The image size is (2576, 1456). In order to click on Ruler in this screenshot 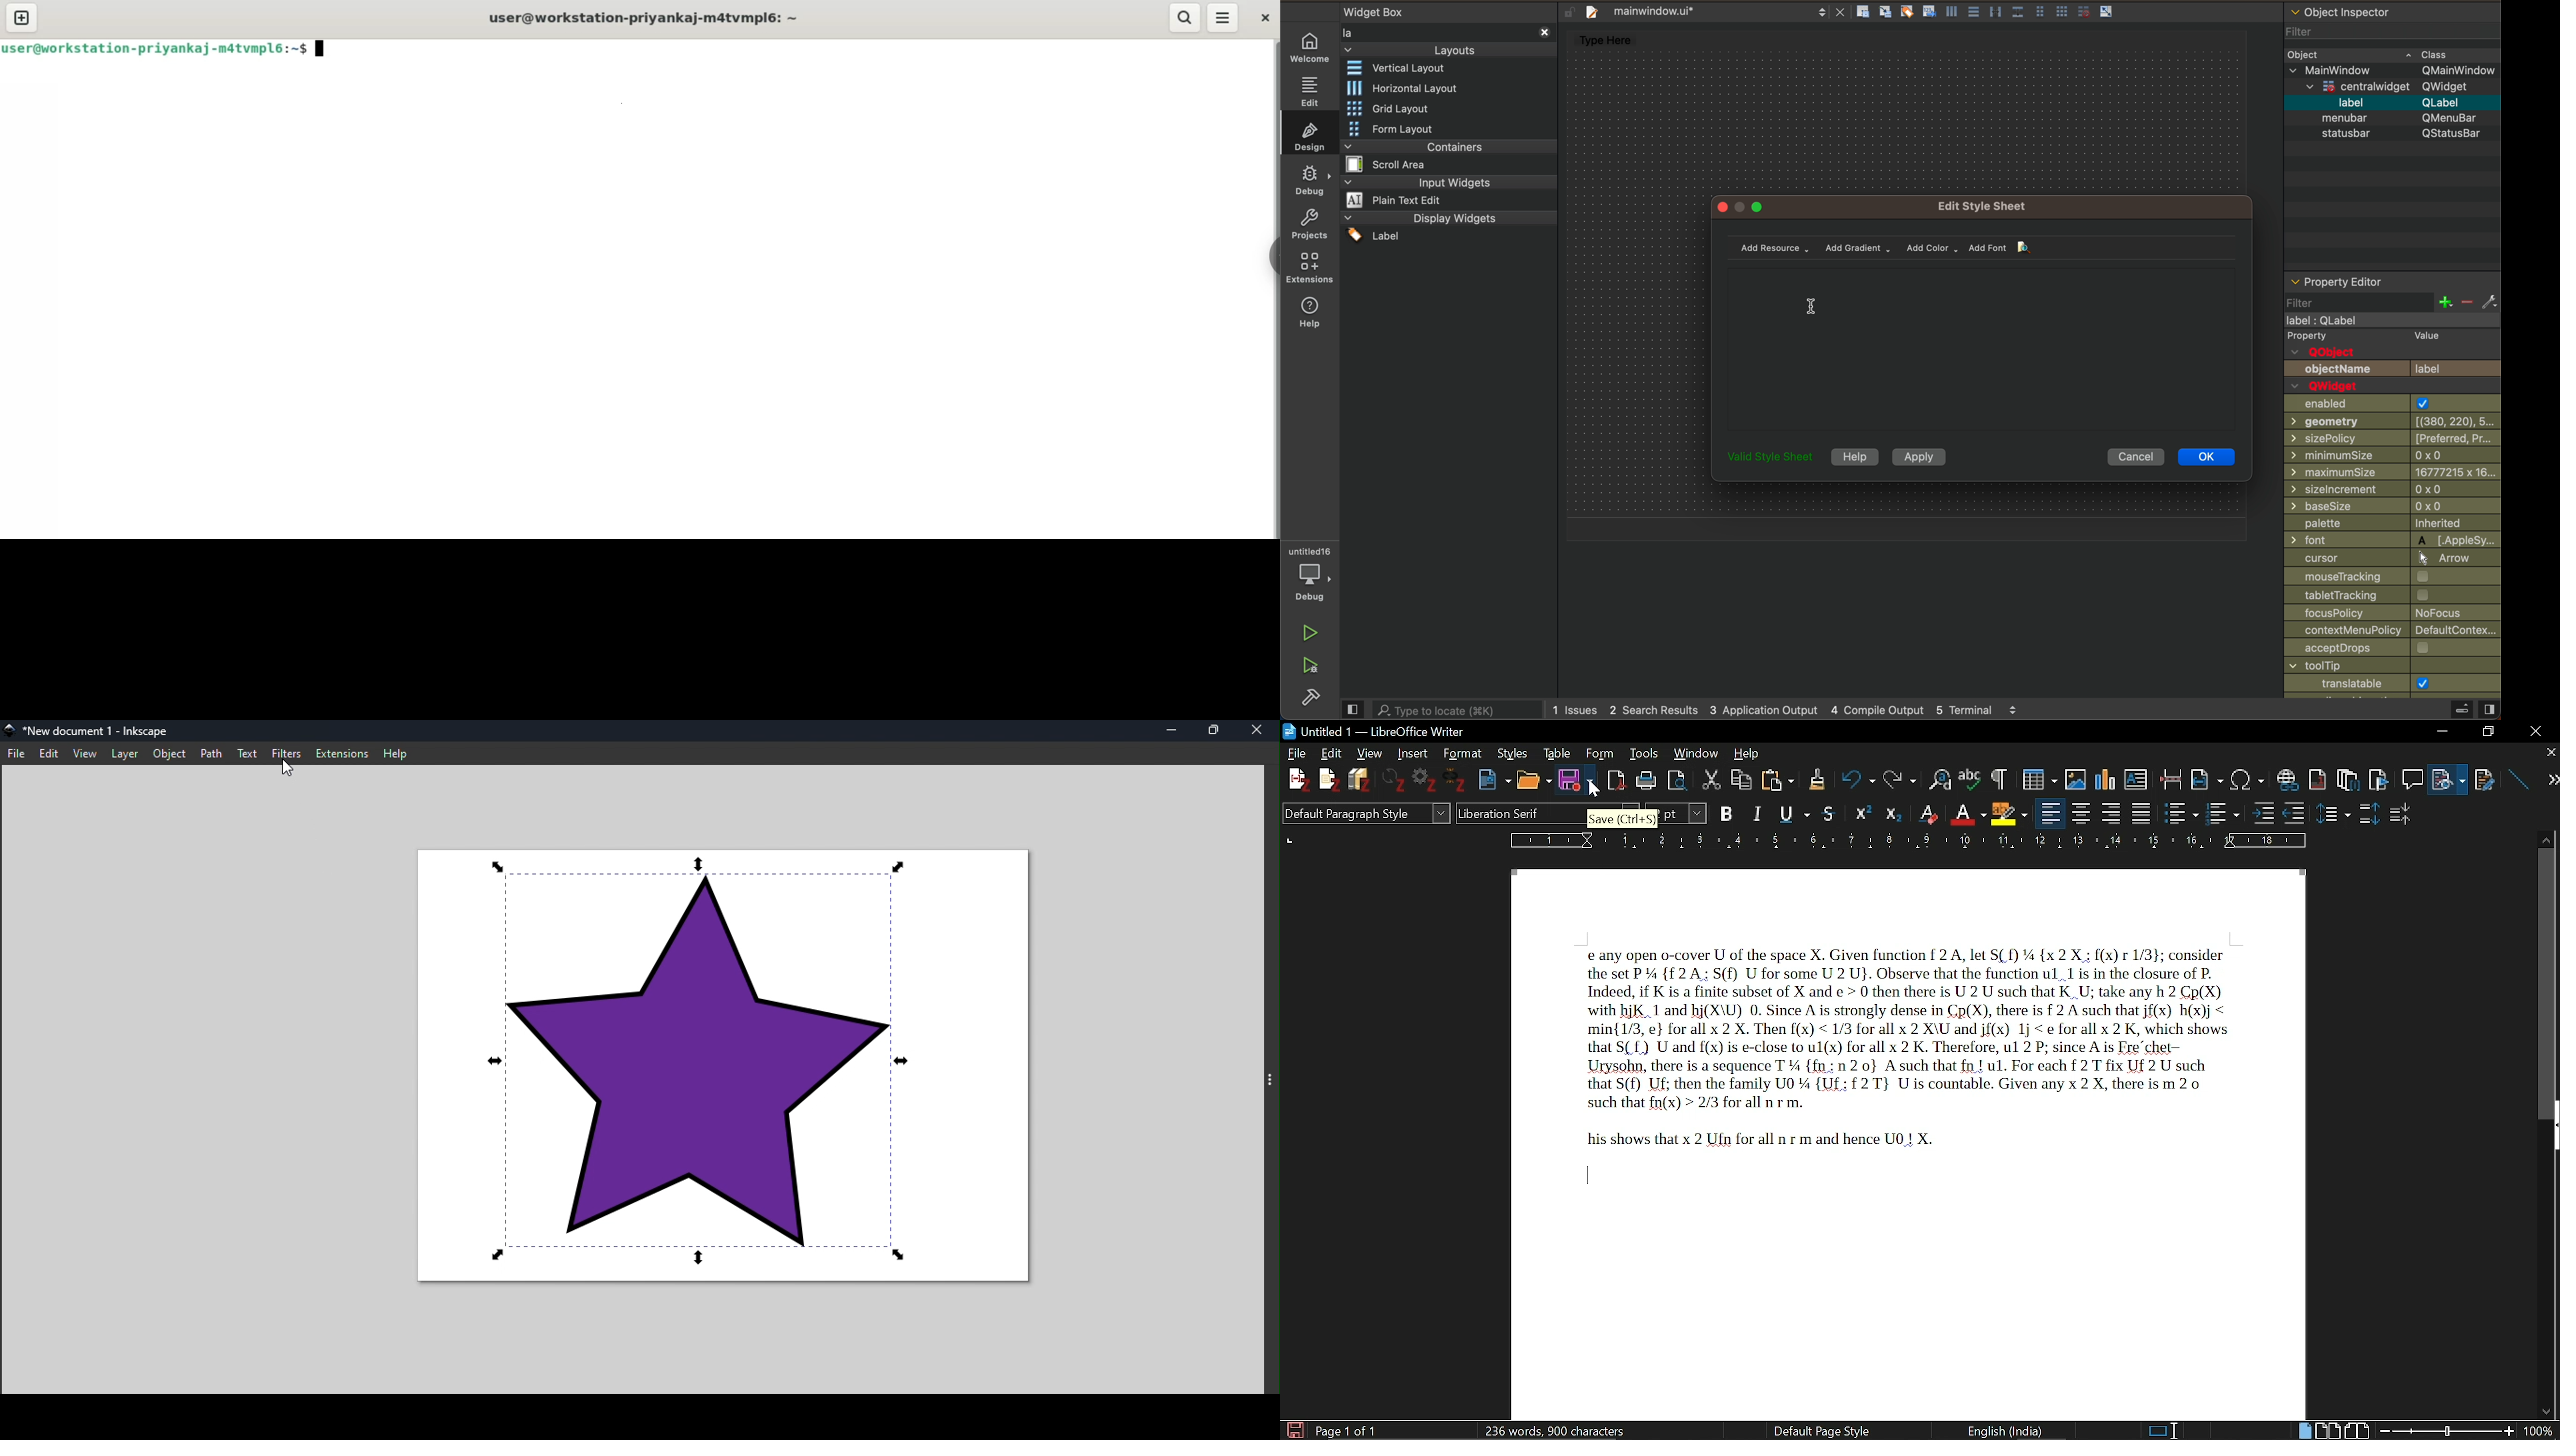, I will do `click(1912, 840)`.